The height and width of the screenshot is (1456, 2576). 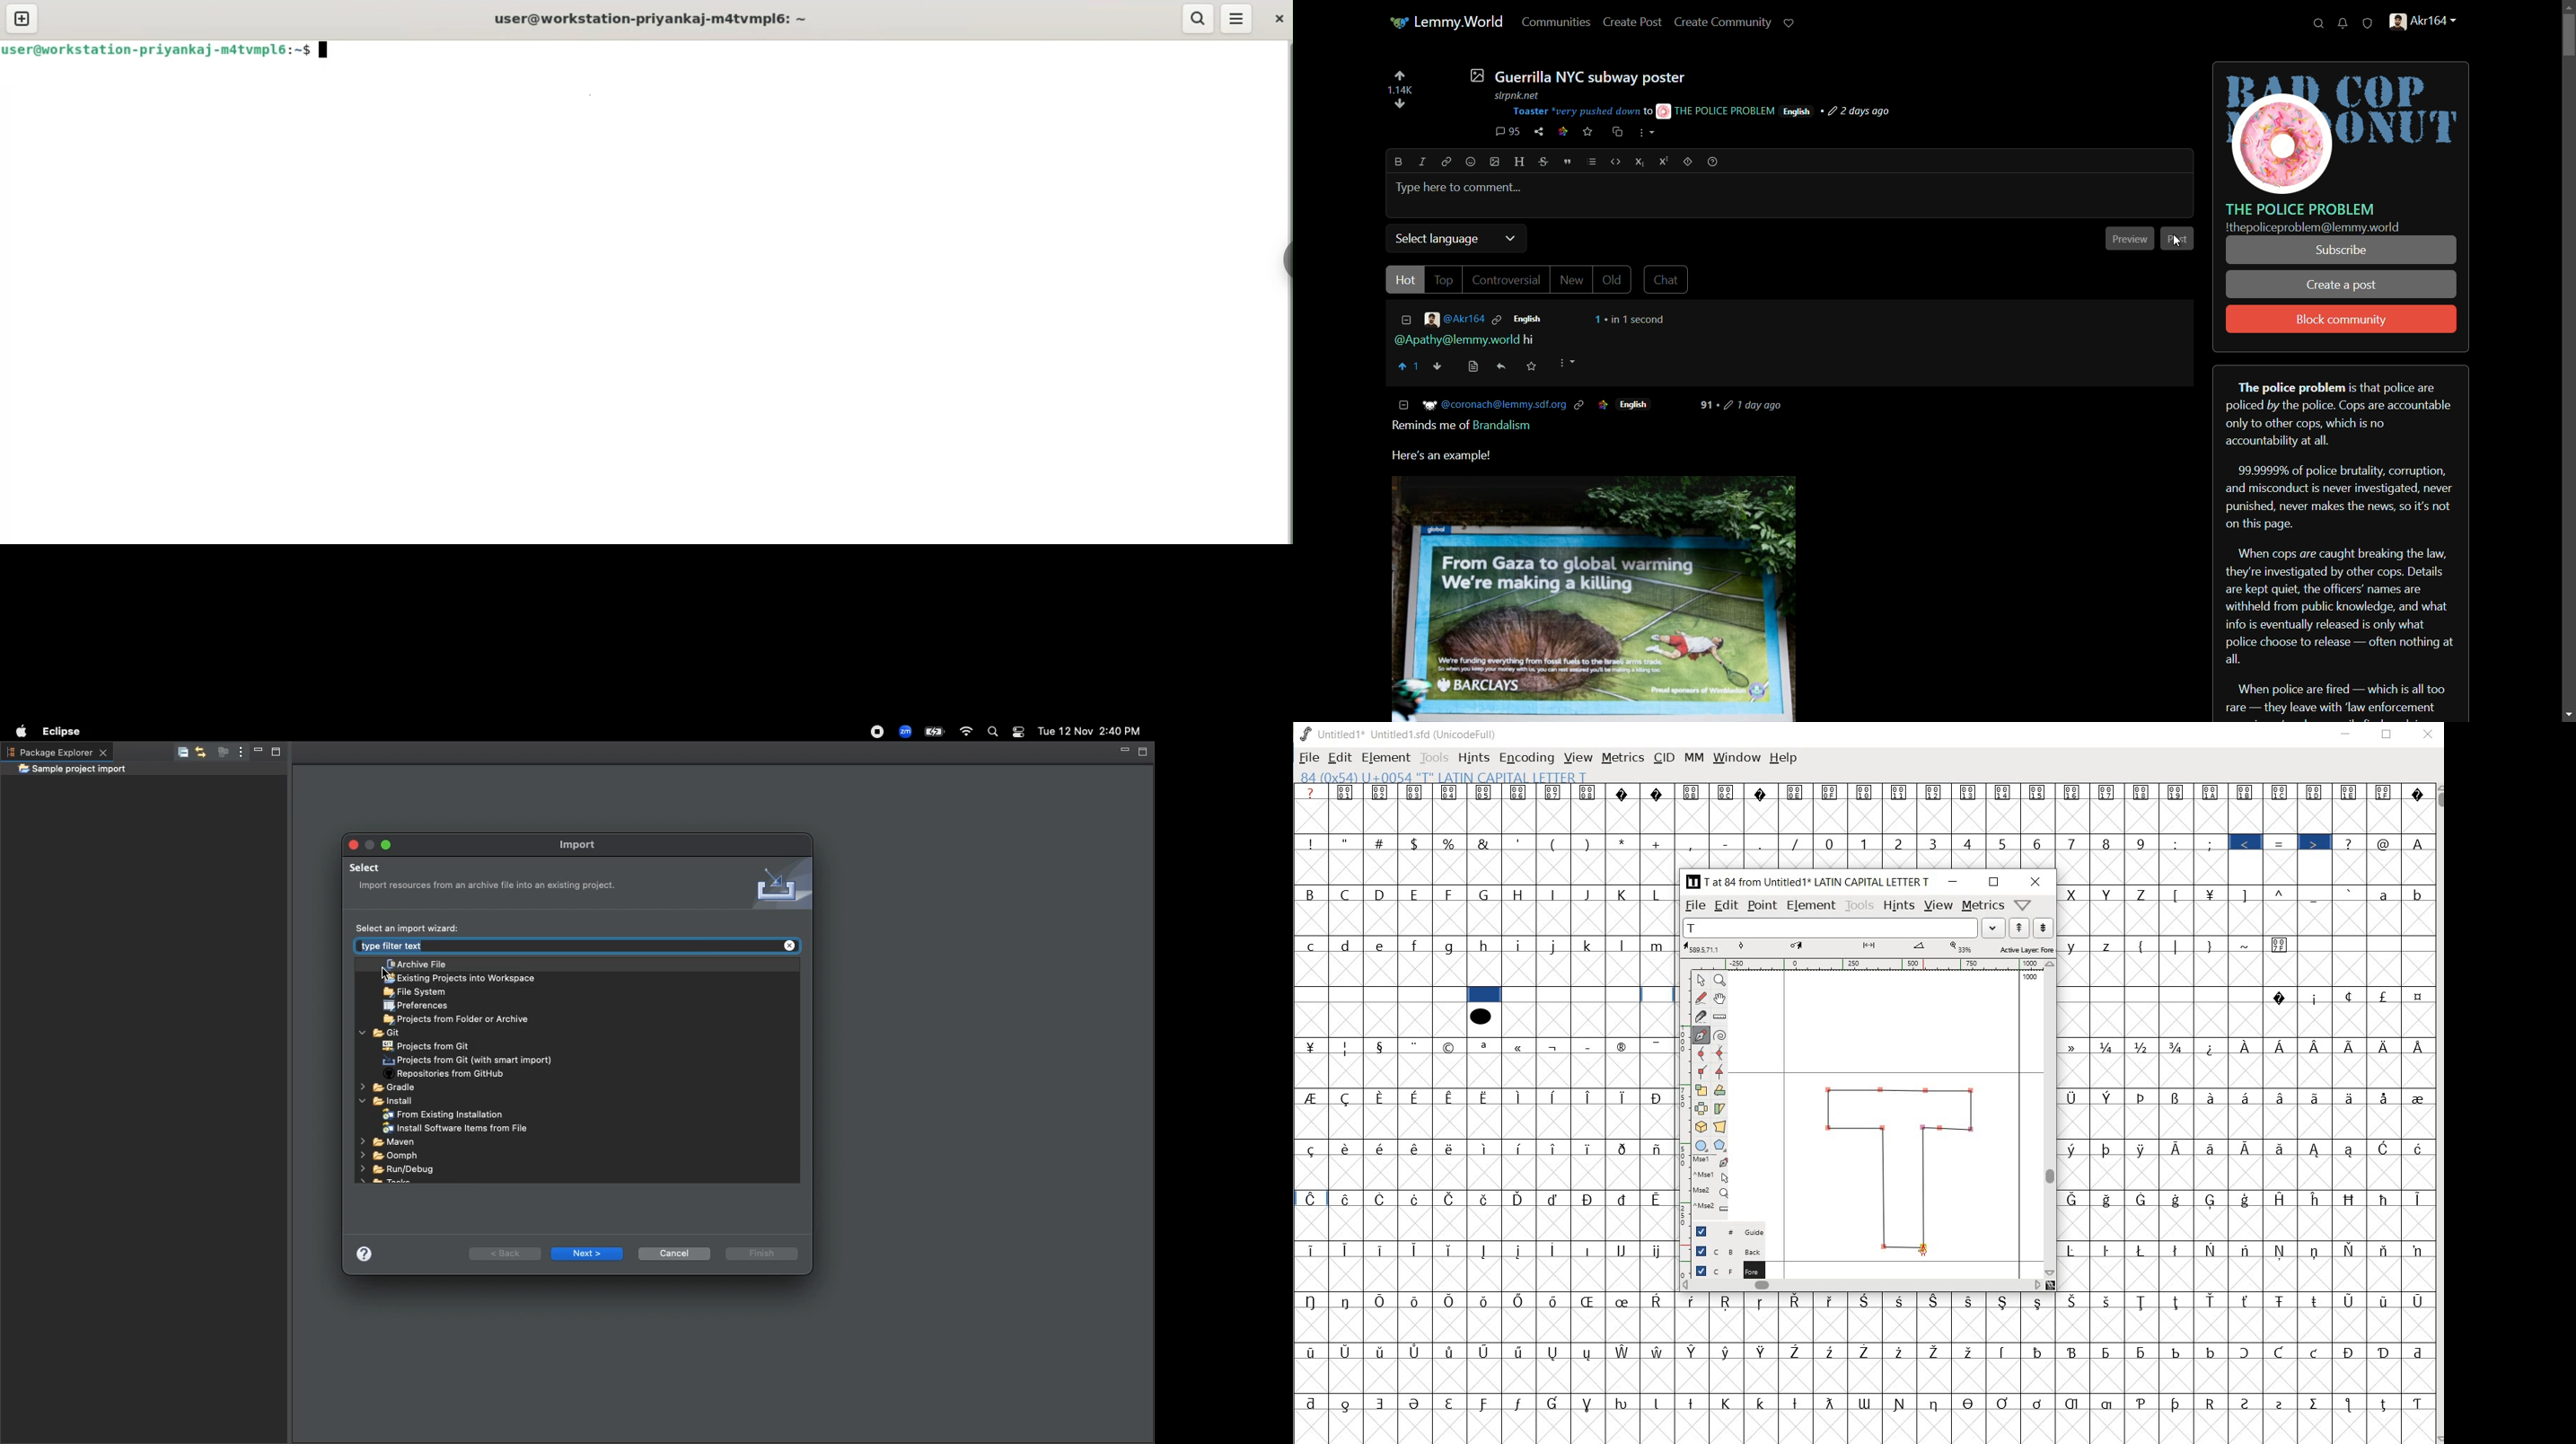 What do you see at coordinates (1669, 279) in the screenshot?
I see `chat` at bounding box center [1669, 279].